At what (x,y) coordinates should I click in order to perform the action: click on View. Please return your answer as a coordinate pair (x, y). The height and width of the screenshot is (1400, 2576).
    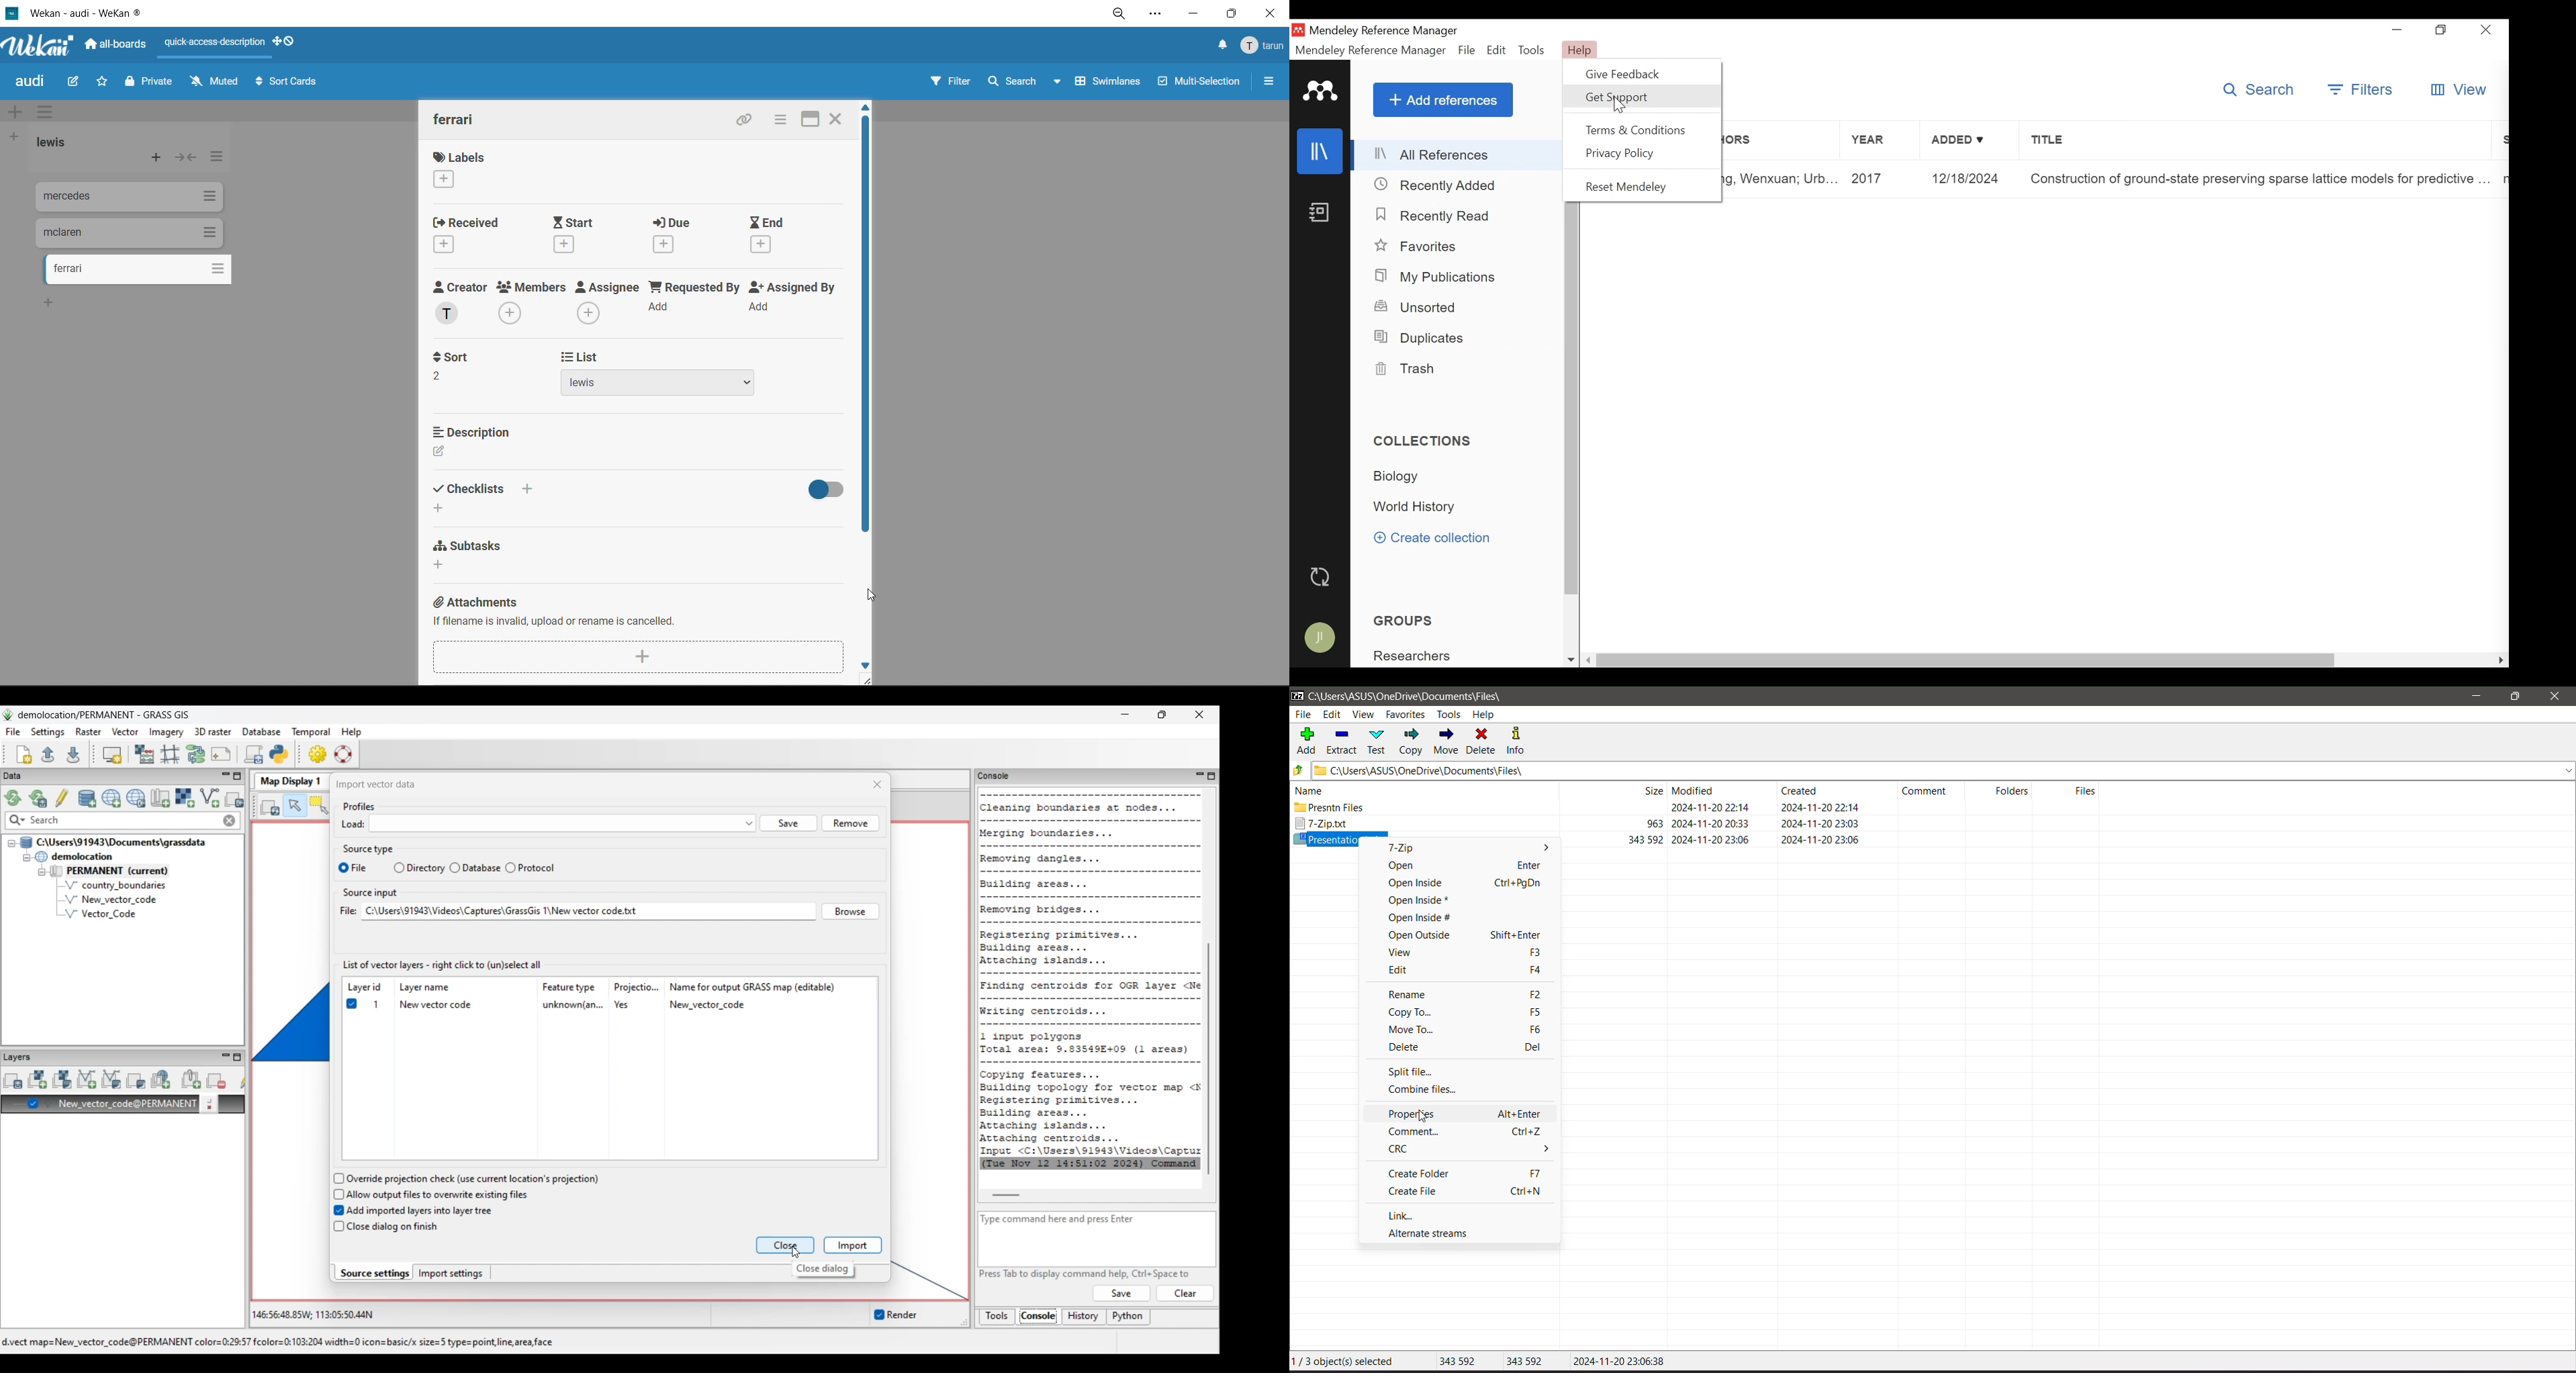
    Looking at the image, I should click on (2459, 90).